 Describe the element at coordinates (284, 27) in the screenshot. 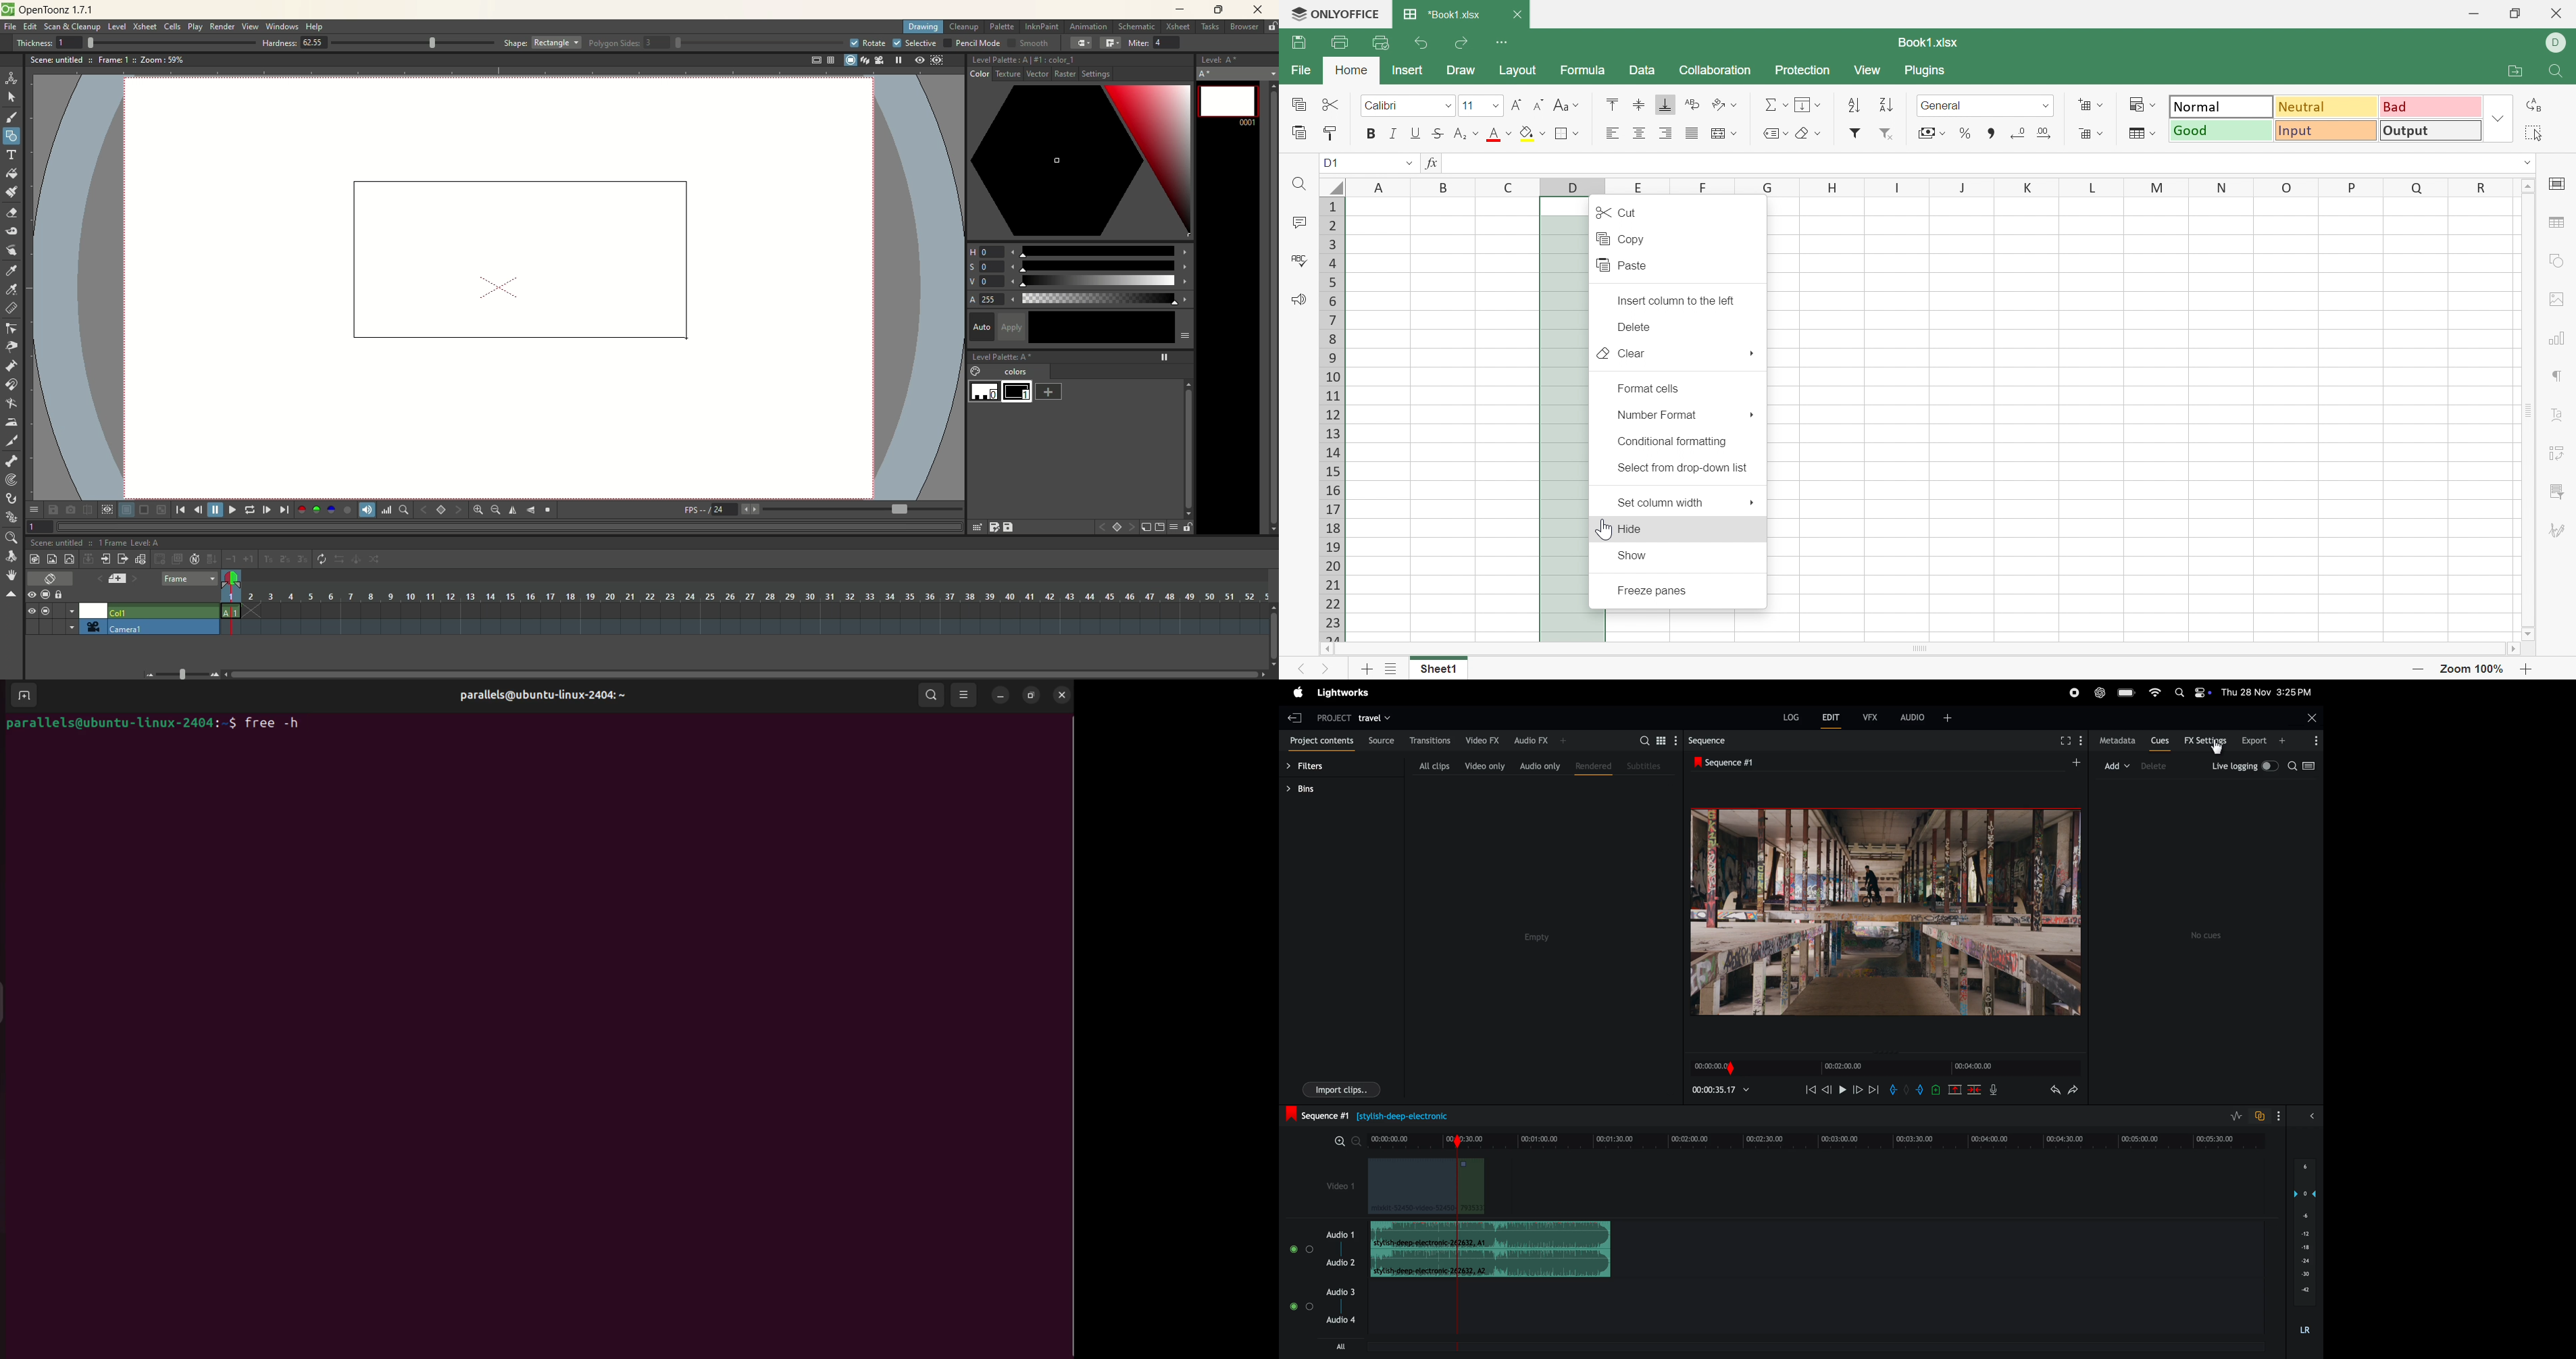

I see `windows` at that location.